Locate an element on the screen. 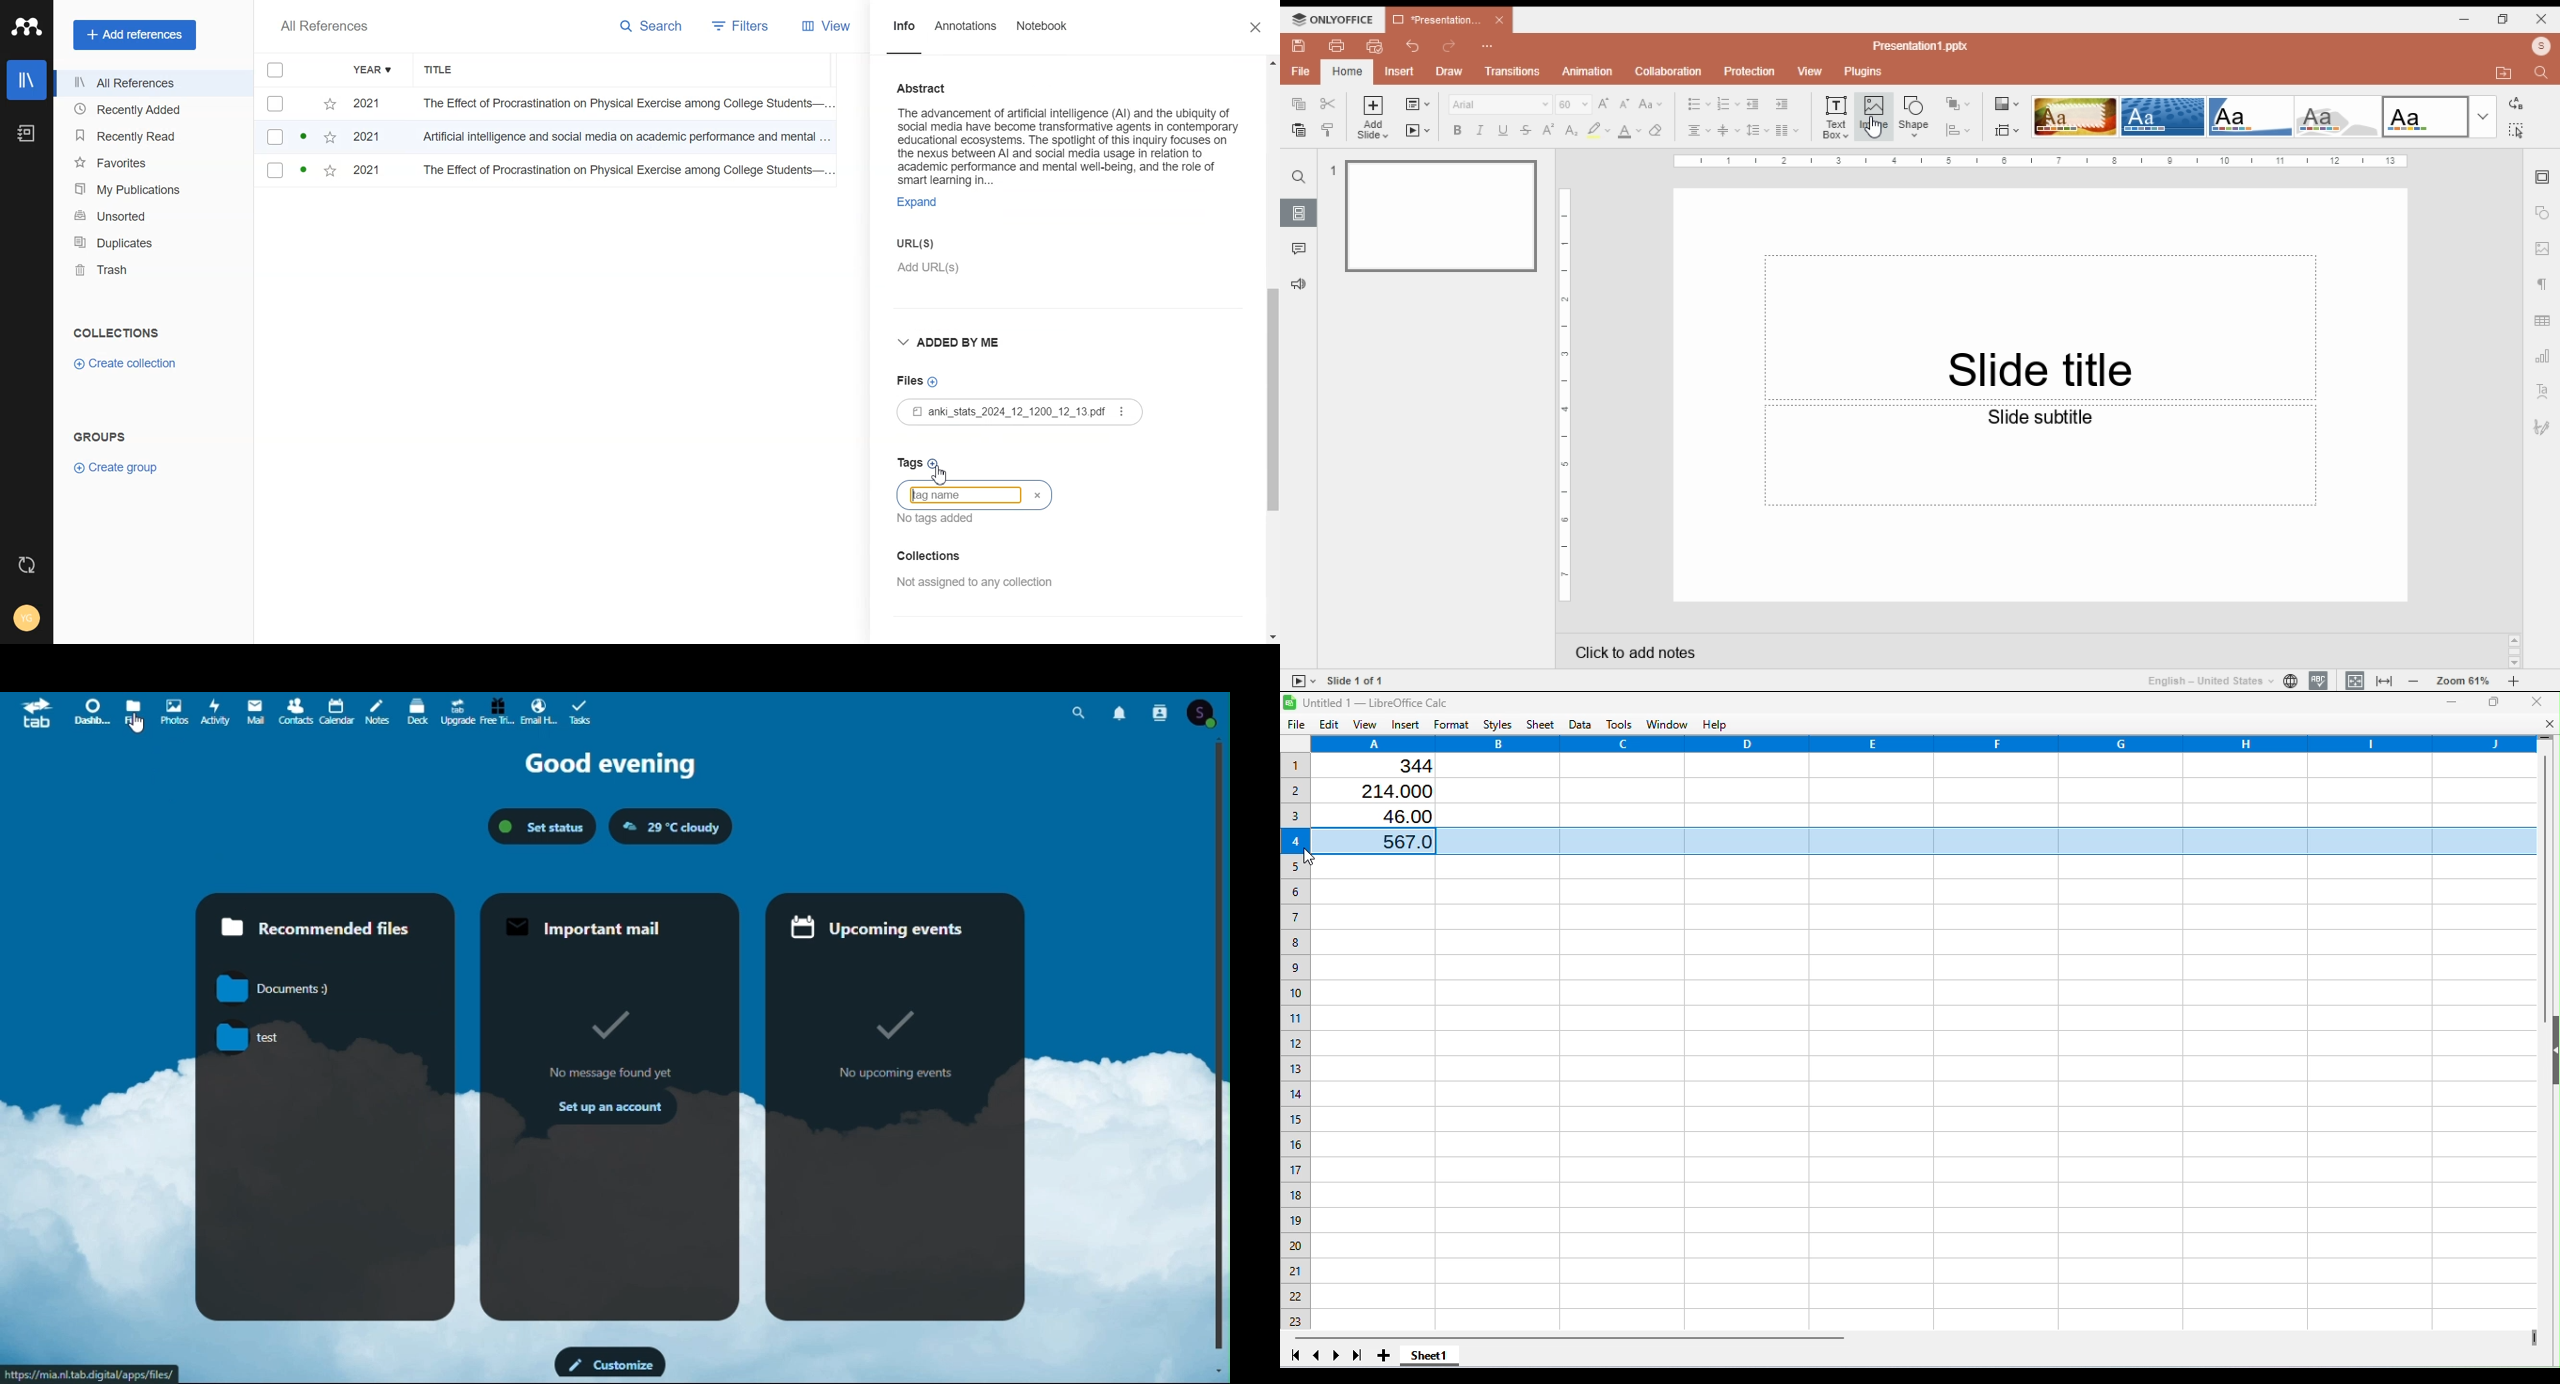 Image resolution: width=2576 pixels, height=1400 pixels. strikethrough is located at coordinates (1526, 130).